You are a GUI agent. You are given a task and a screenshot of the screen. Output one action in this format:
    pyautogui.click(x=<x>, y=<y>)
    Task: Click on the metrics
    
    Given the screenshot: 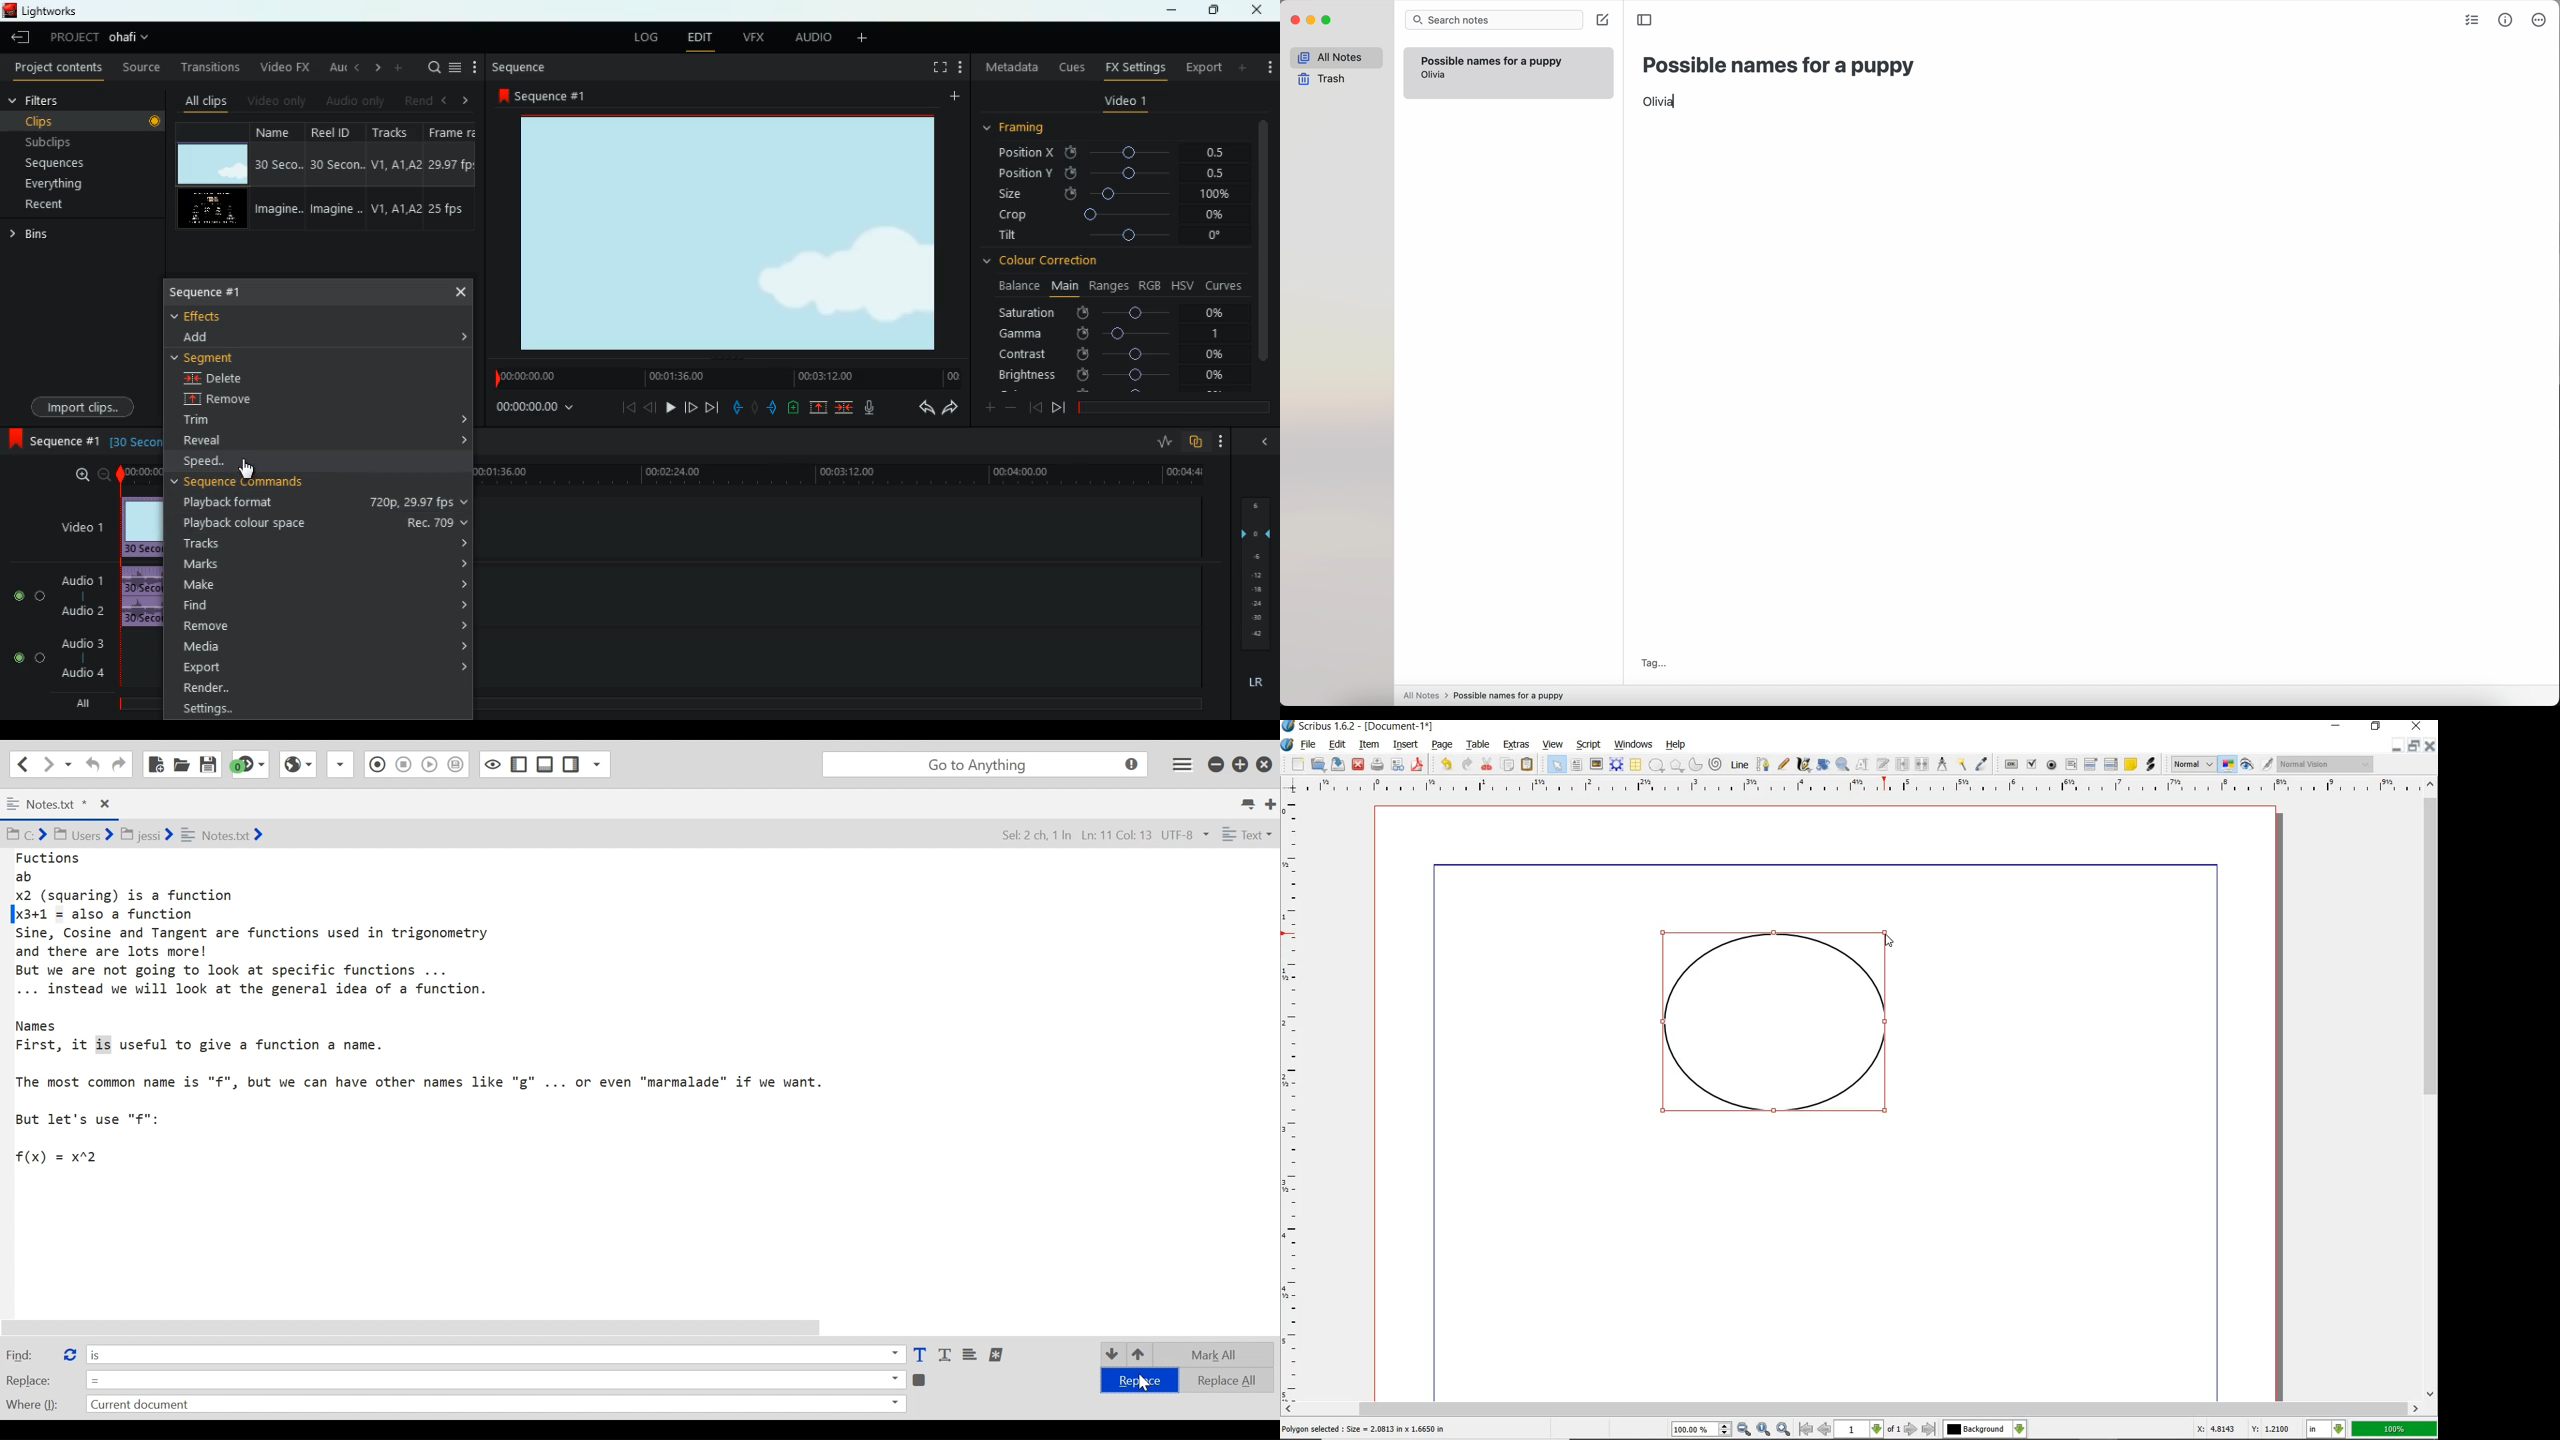 What is the action you would take?
    pyautogui.click(x=2507, y=20)
    